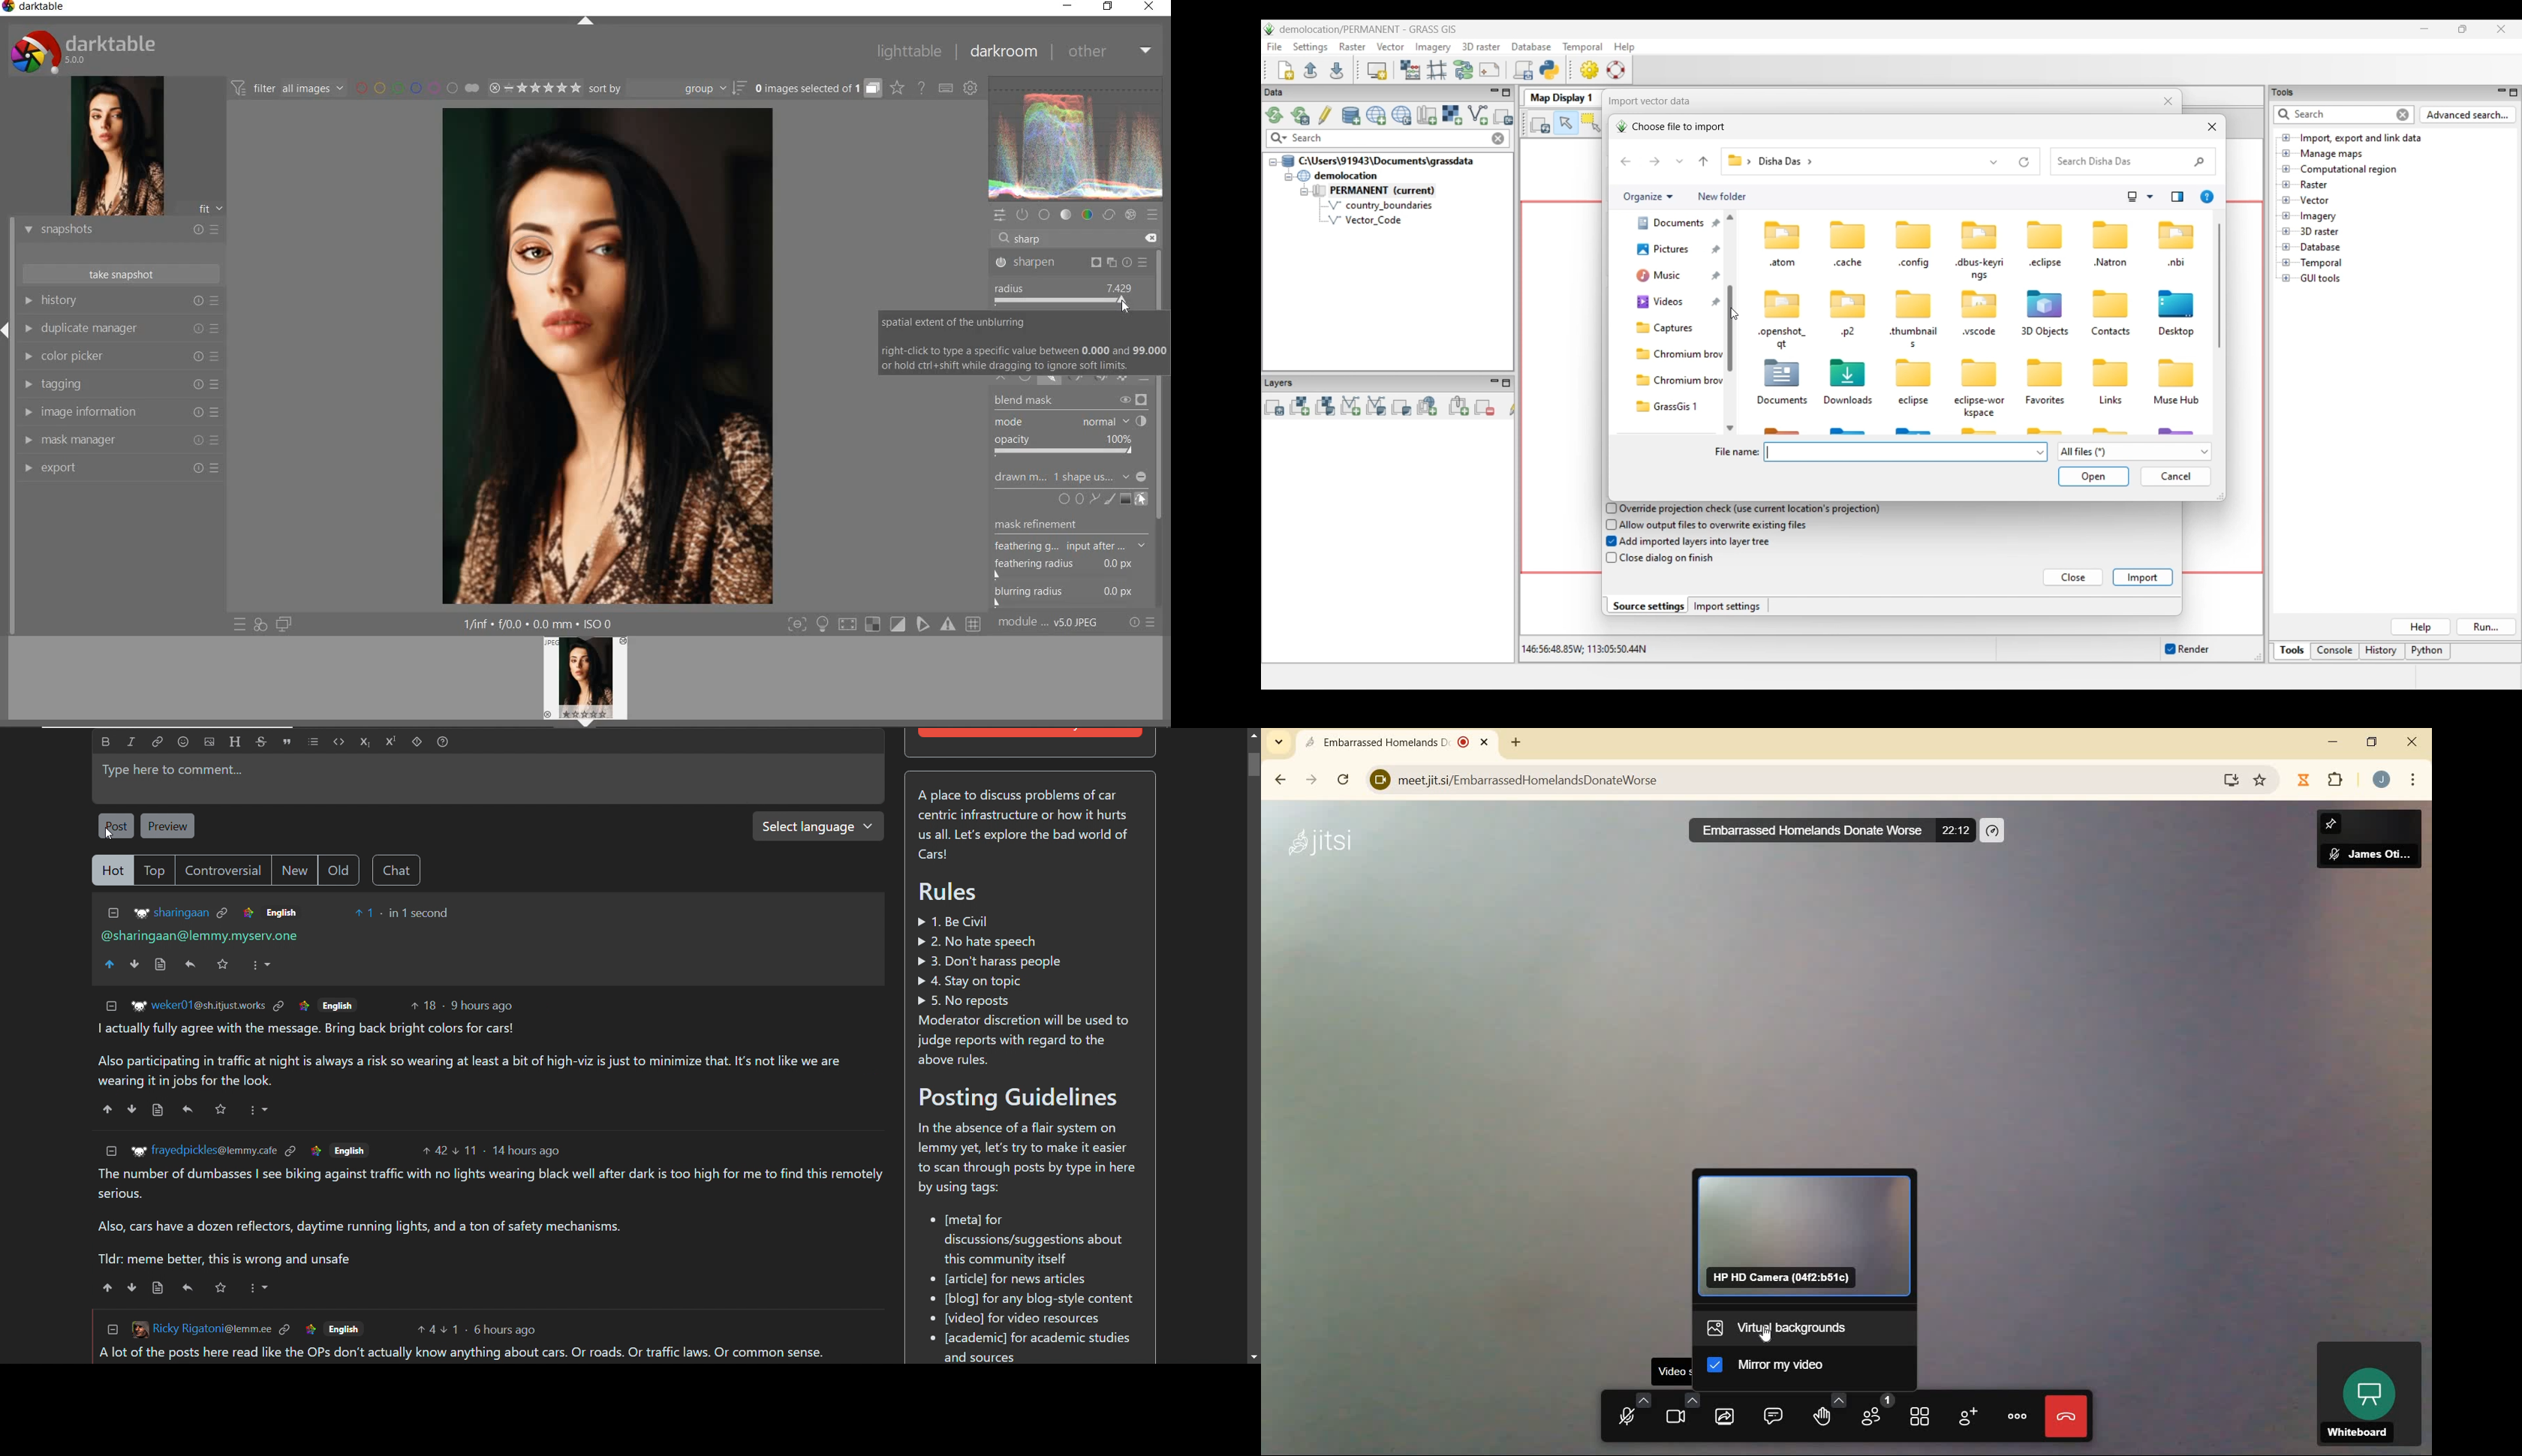 Image resolution: width=2548 pixels, height=1456 pixels. Describe the element at coordinates (160, 965) in the screenshot. I see `Source` at that location.